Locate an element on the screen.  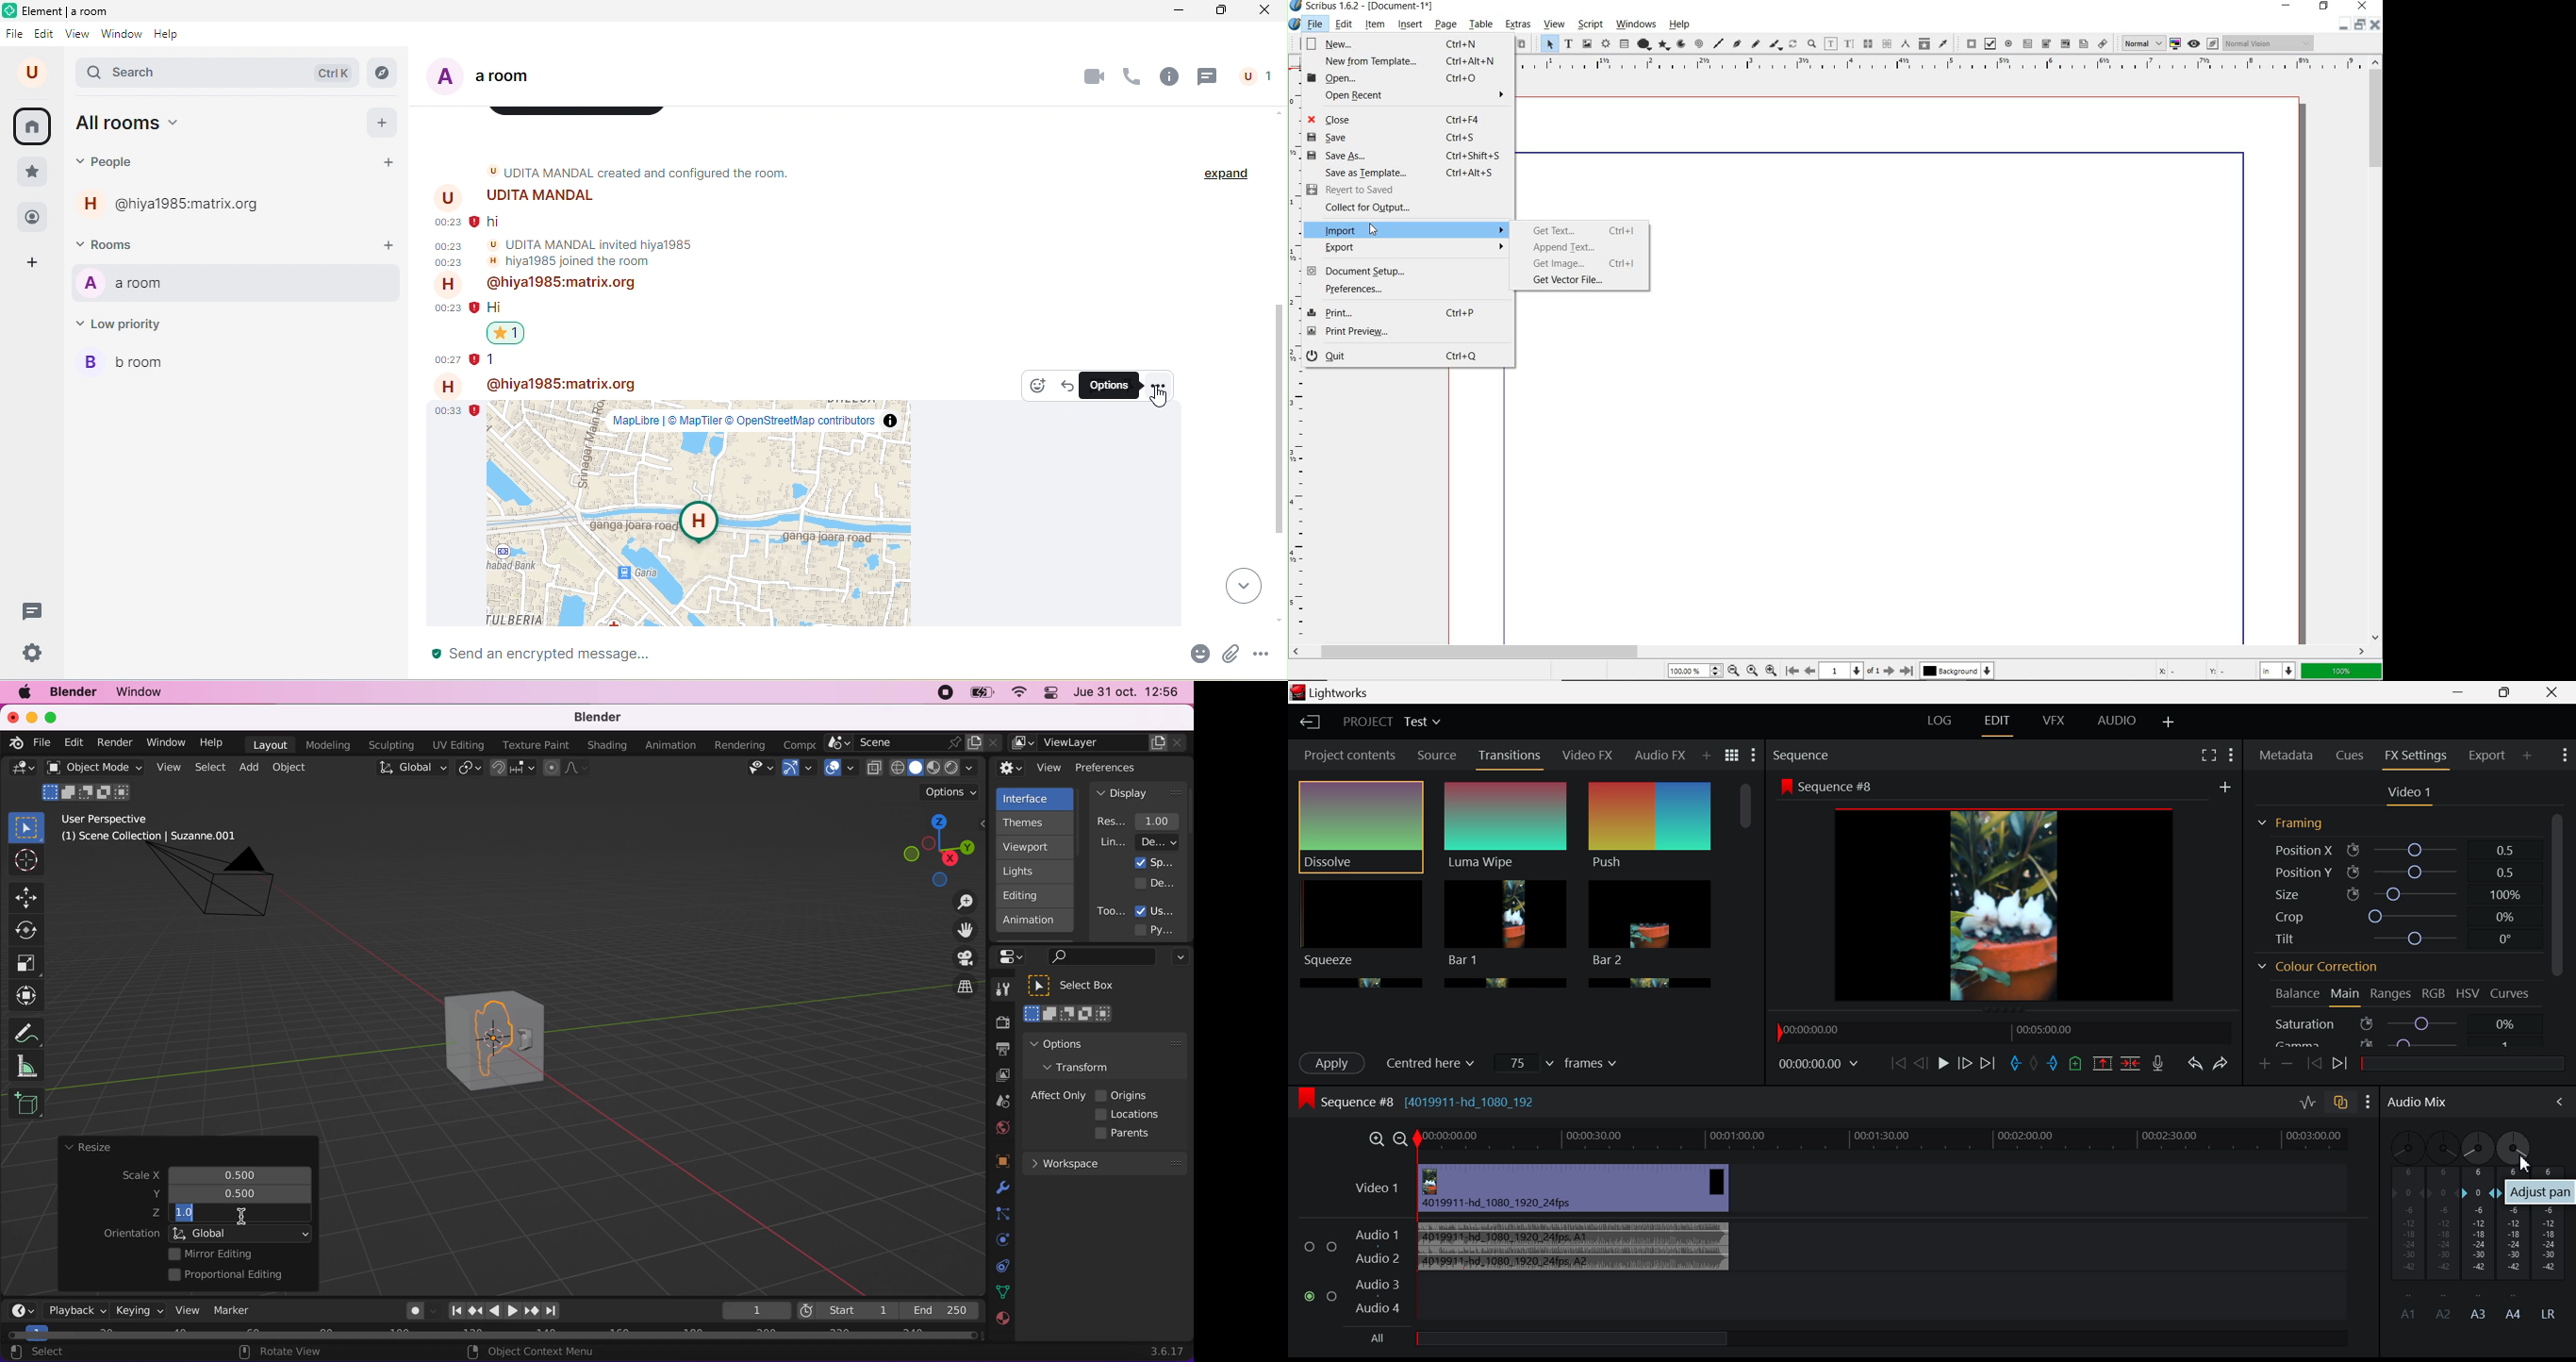
expand is located at coordinates (1227, 174).